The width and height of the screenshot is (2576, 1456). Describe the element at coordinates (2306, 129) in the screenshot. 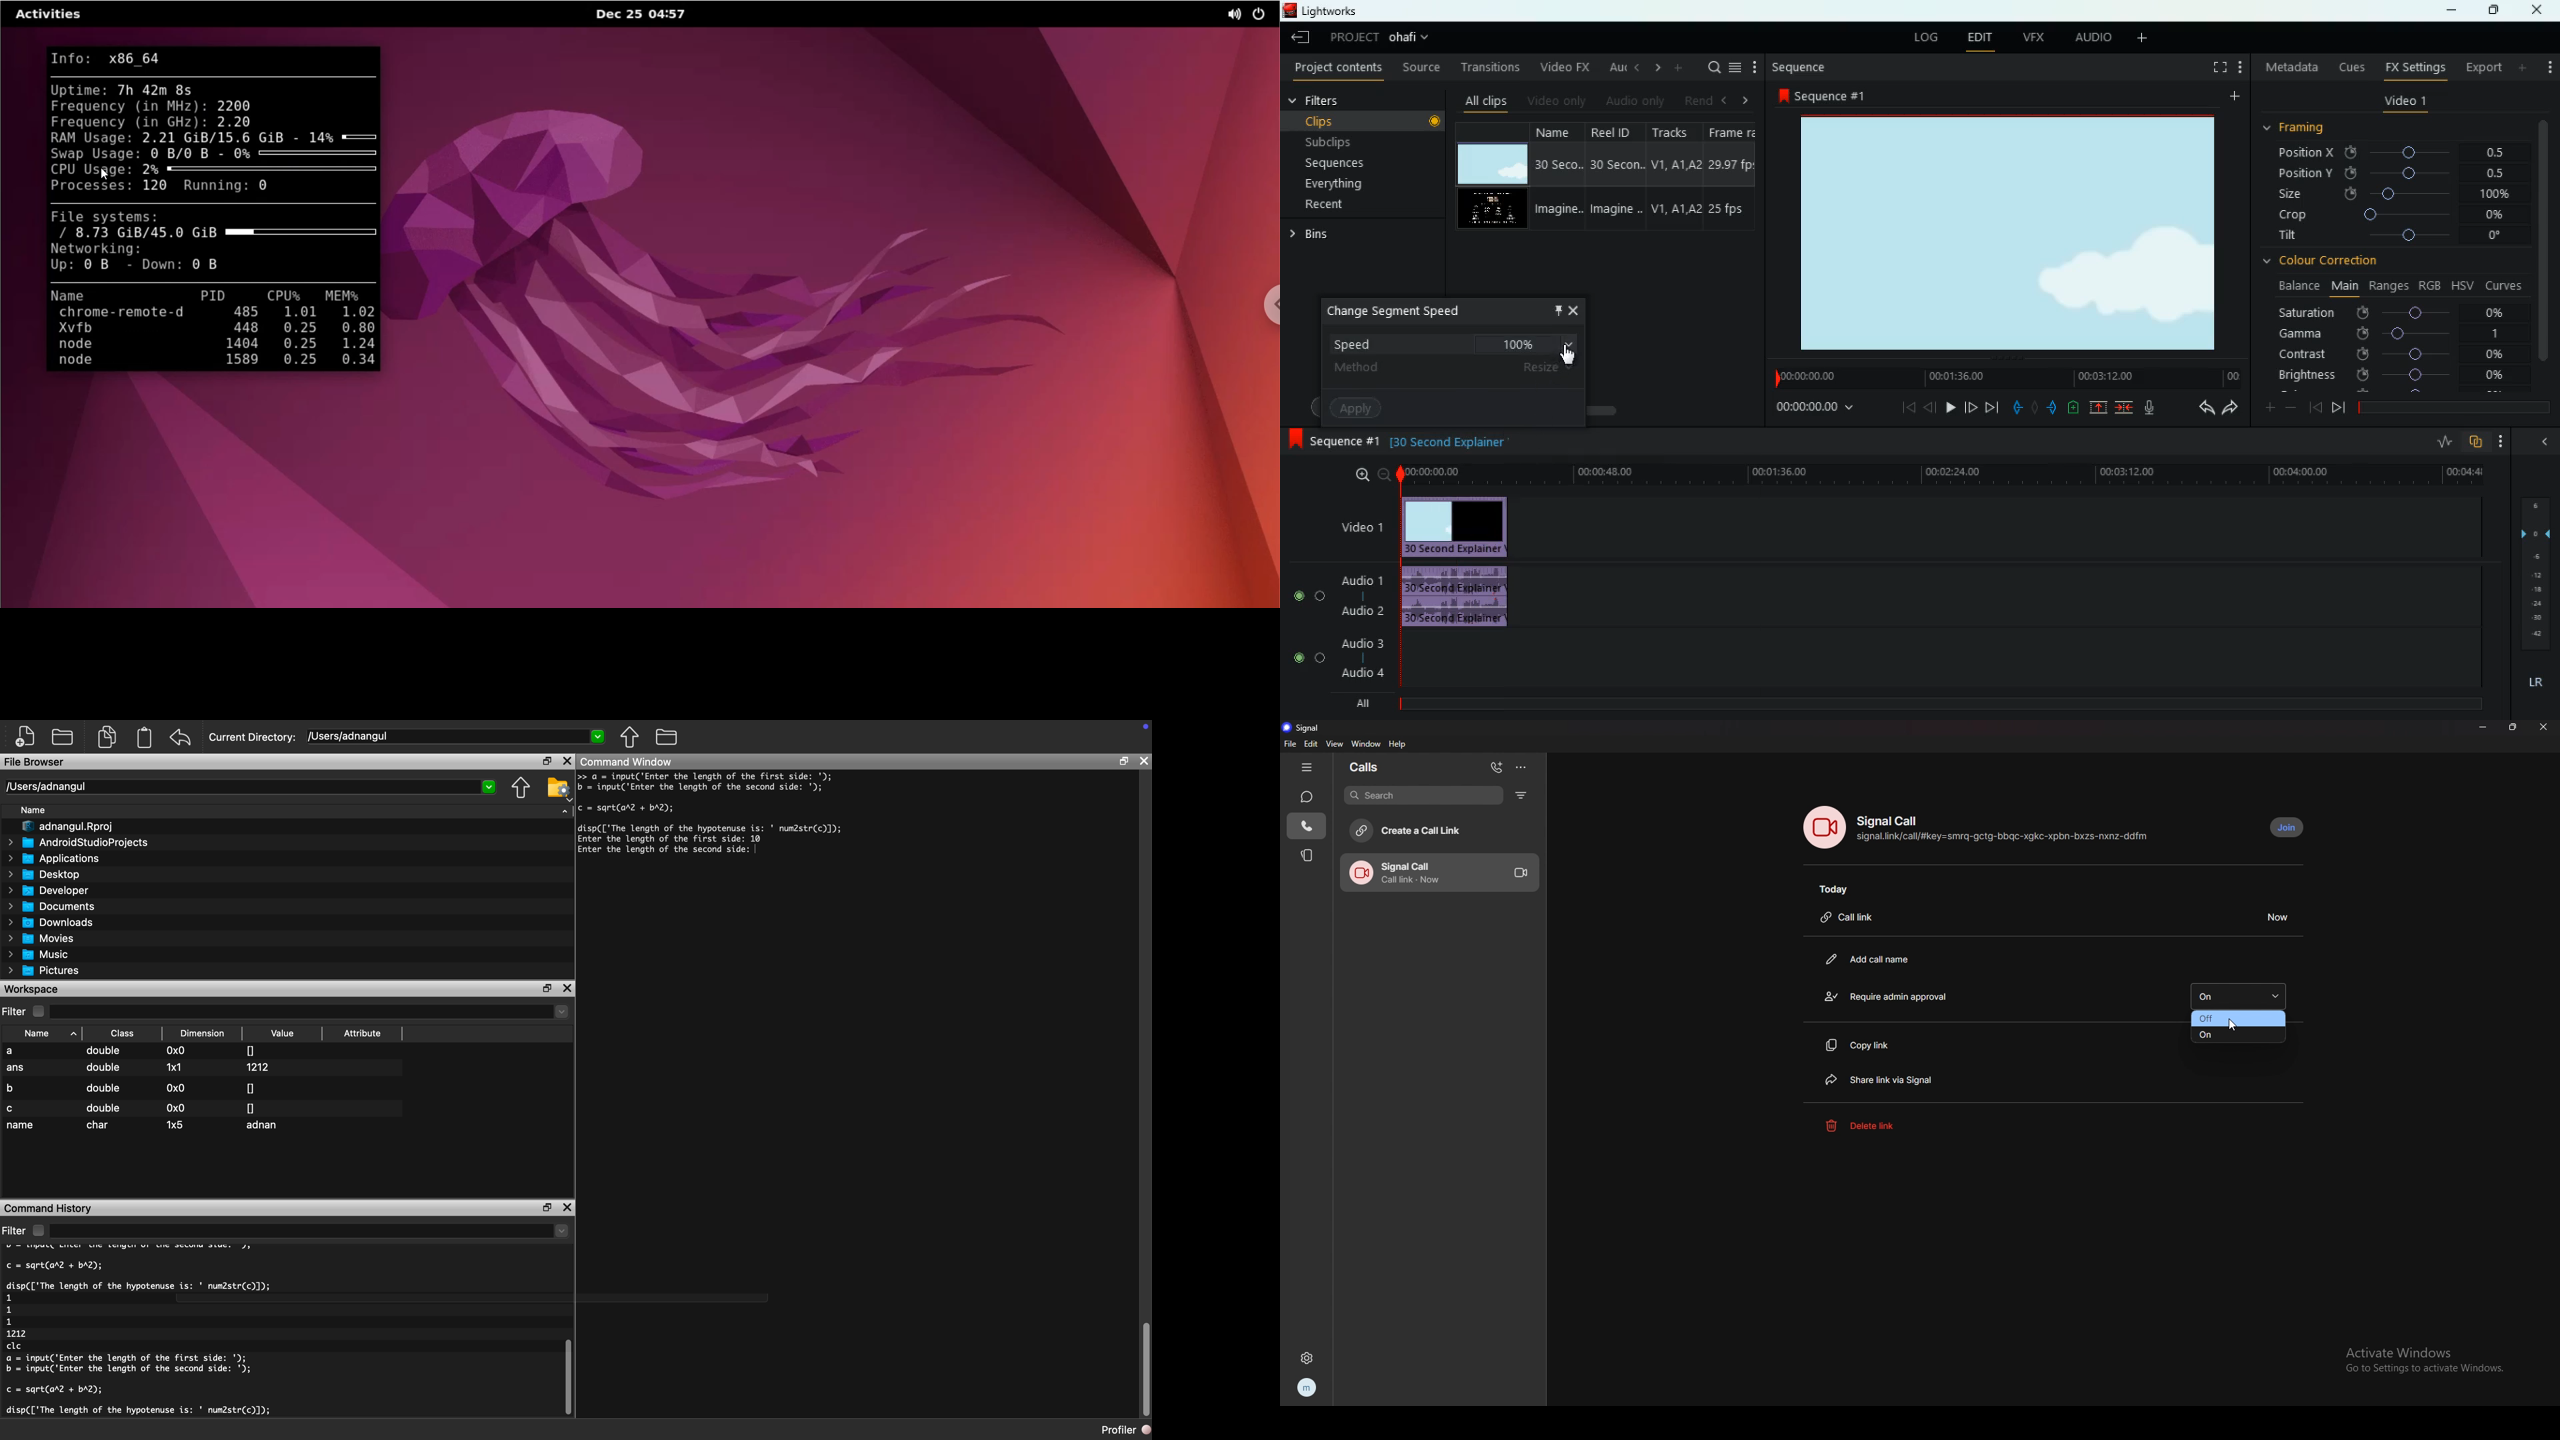

I see `framing` at that location.